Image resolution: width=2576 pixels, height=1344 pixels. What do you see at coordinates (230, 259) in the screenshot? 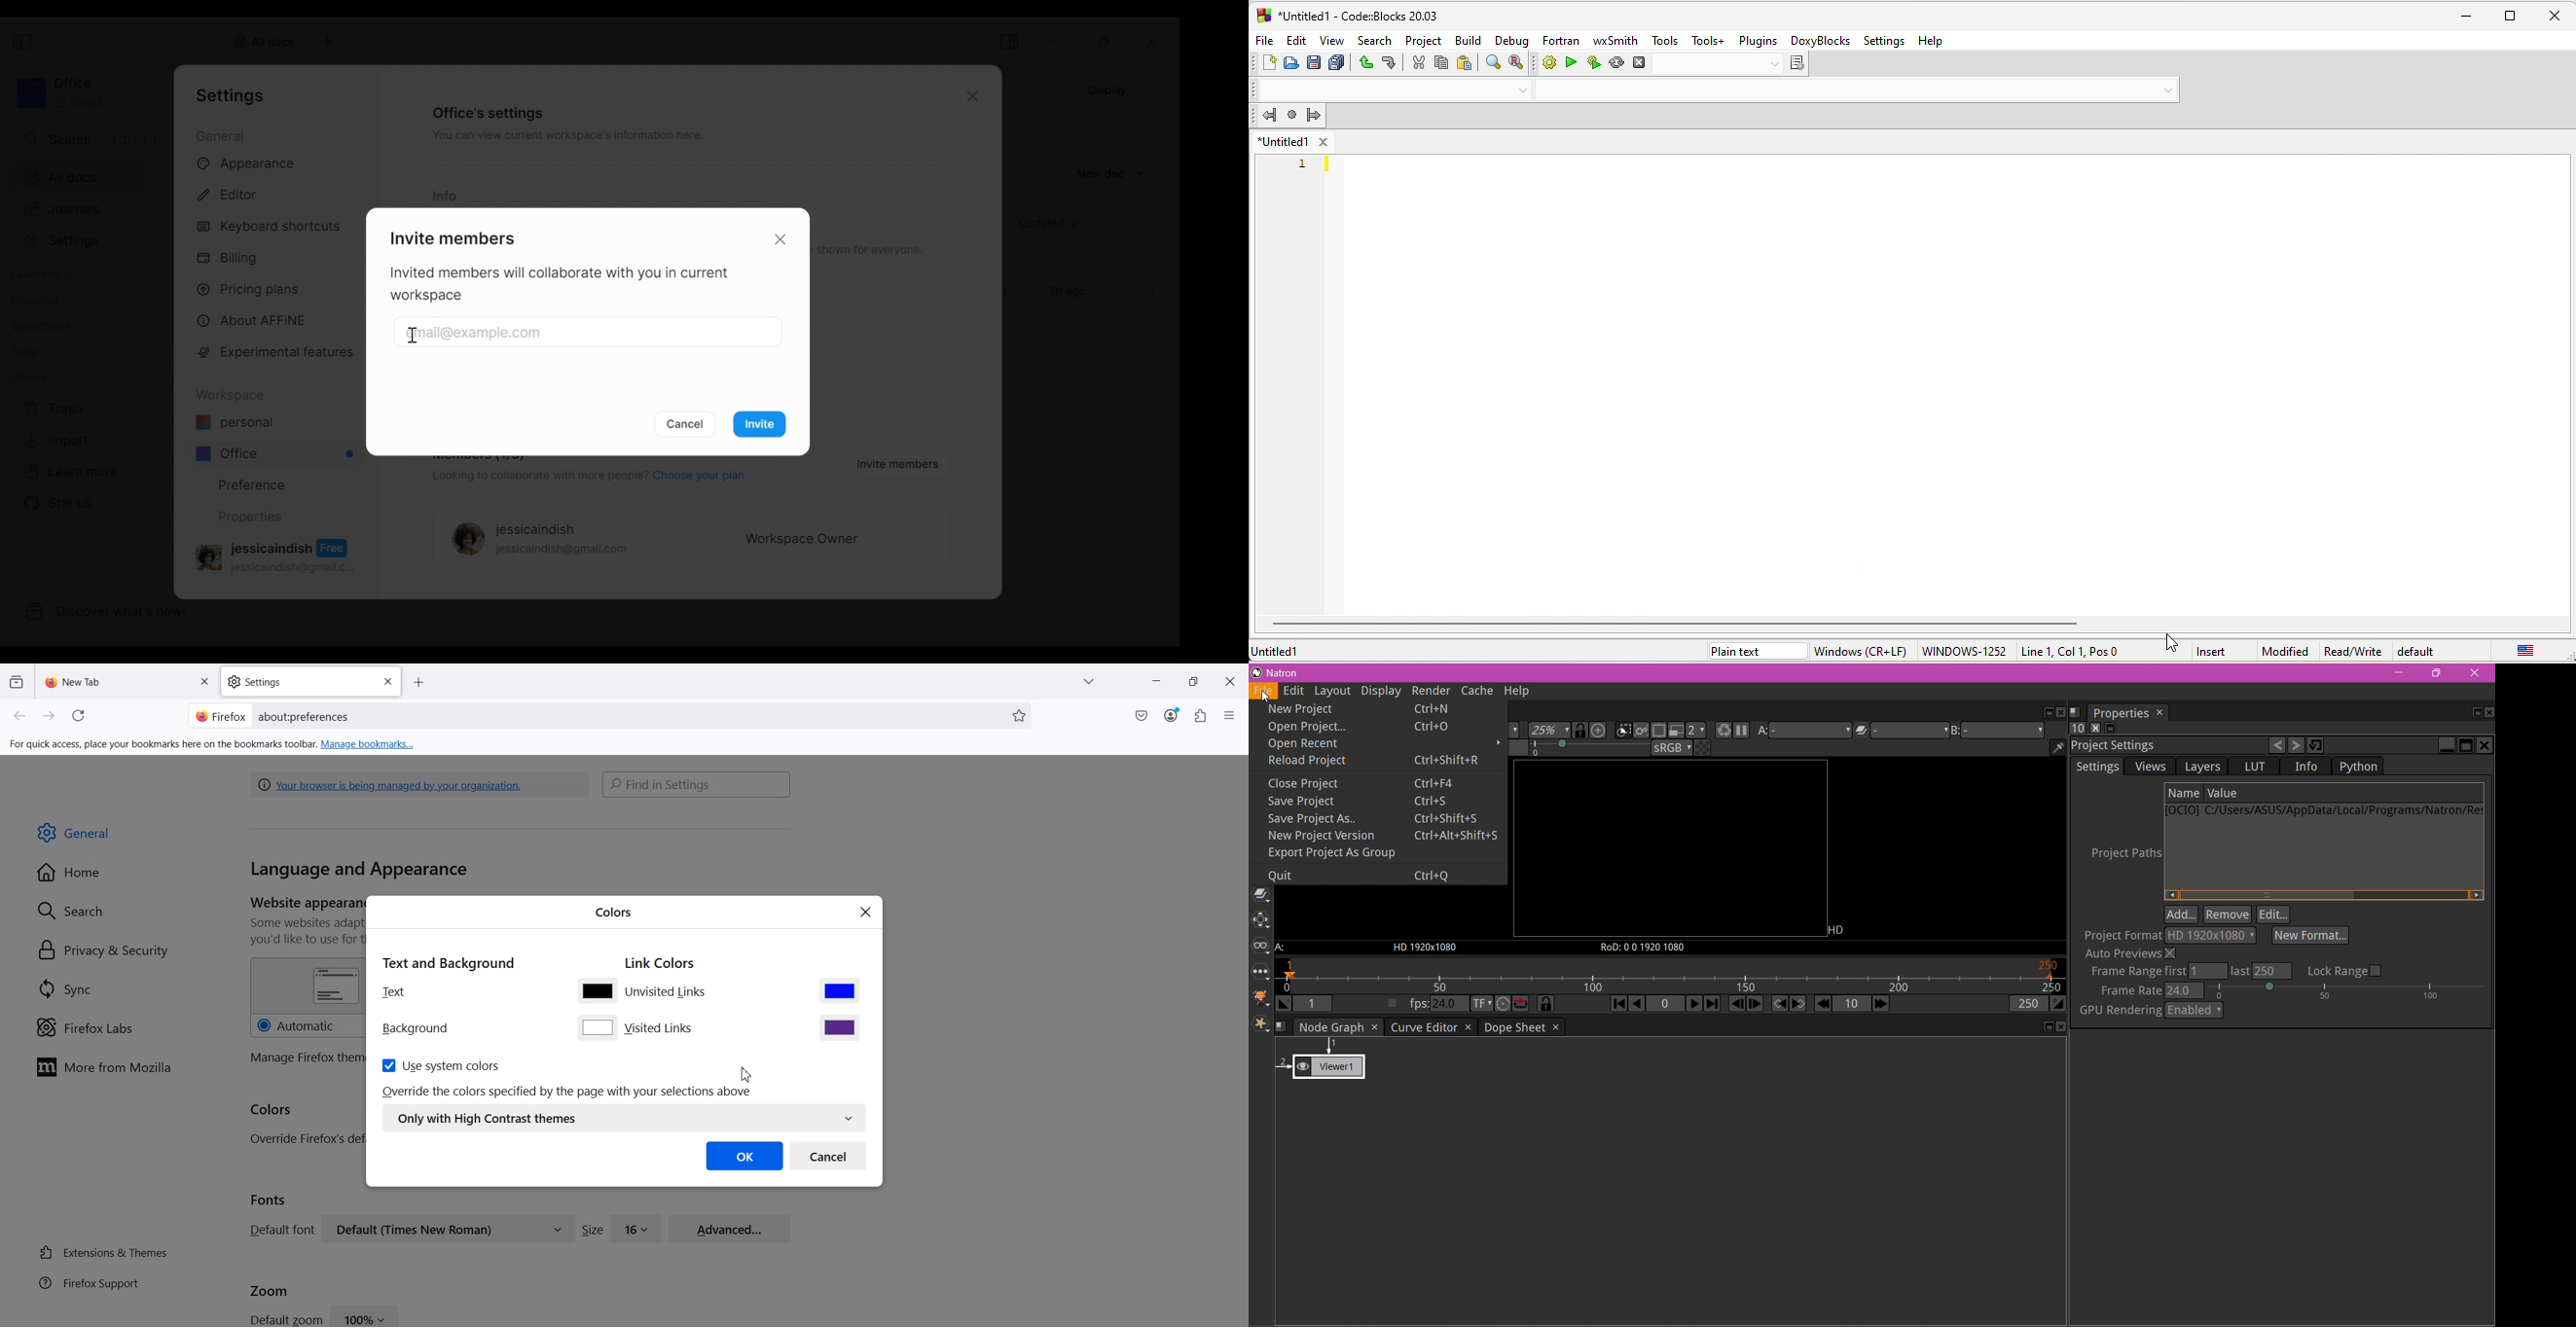
I see `Biling` at bounding box center [230, 259].